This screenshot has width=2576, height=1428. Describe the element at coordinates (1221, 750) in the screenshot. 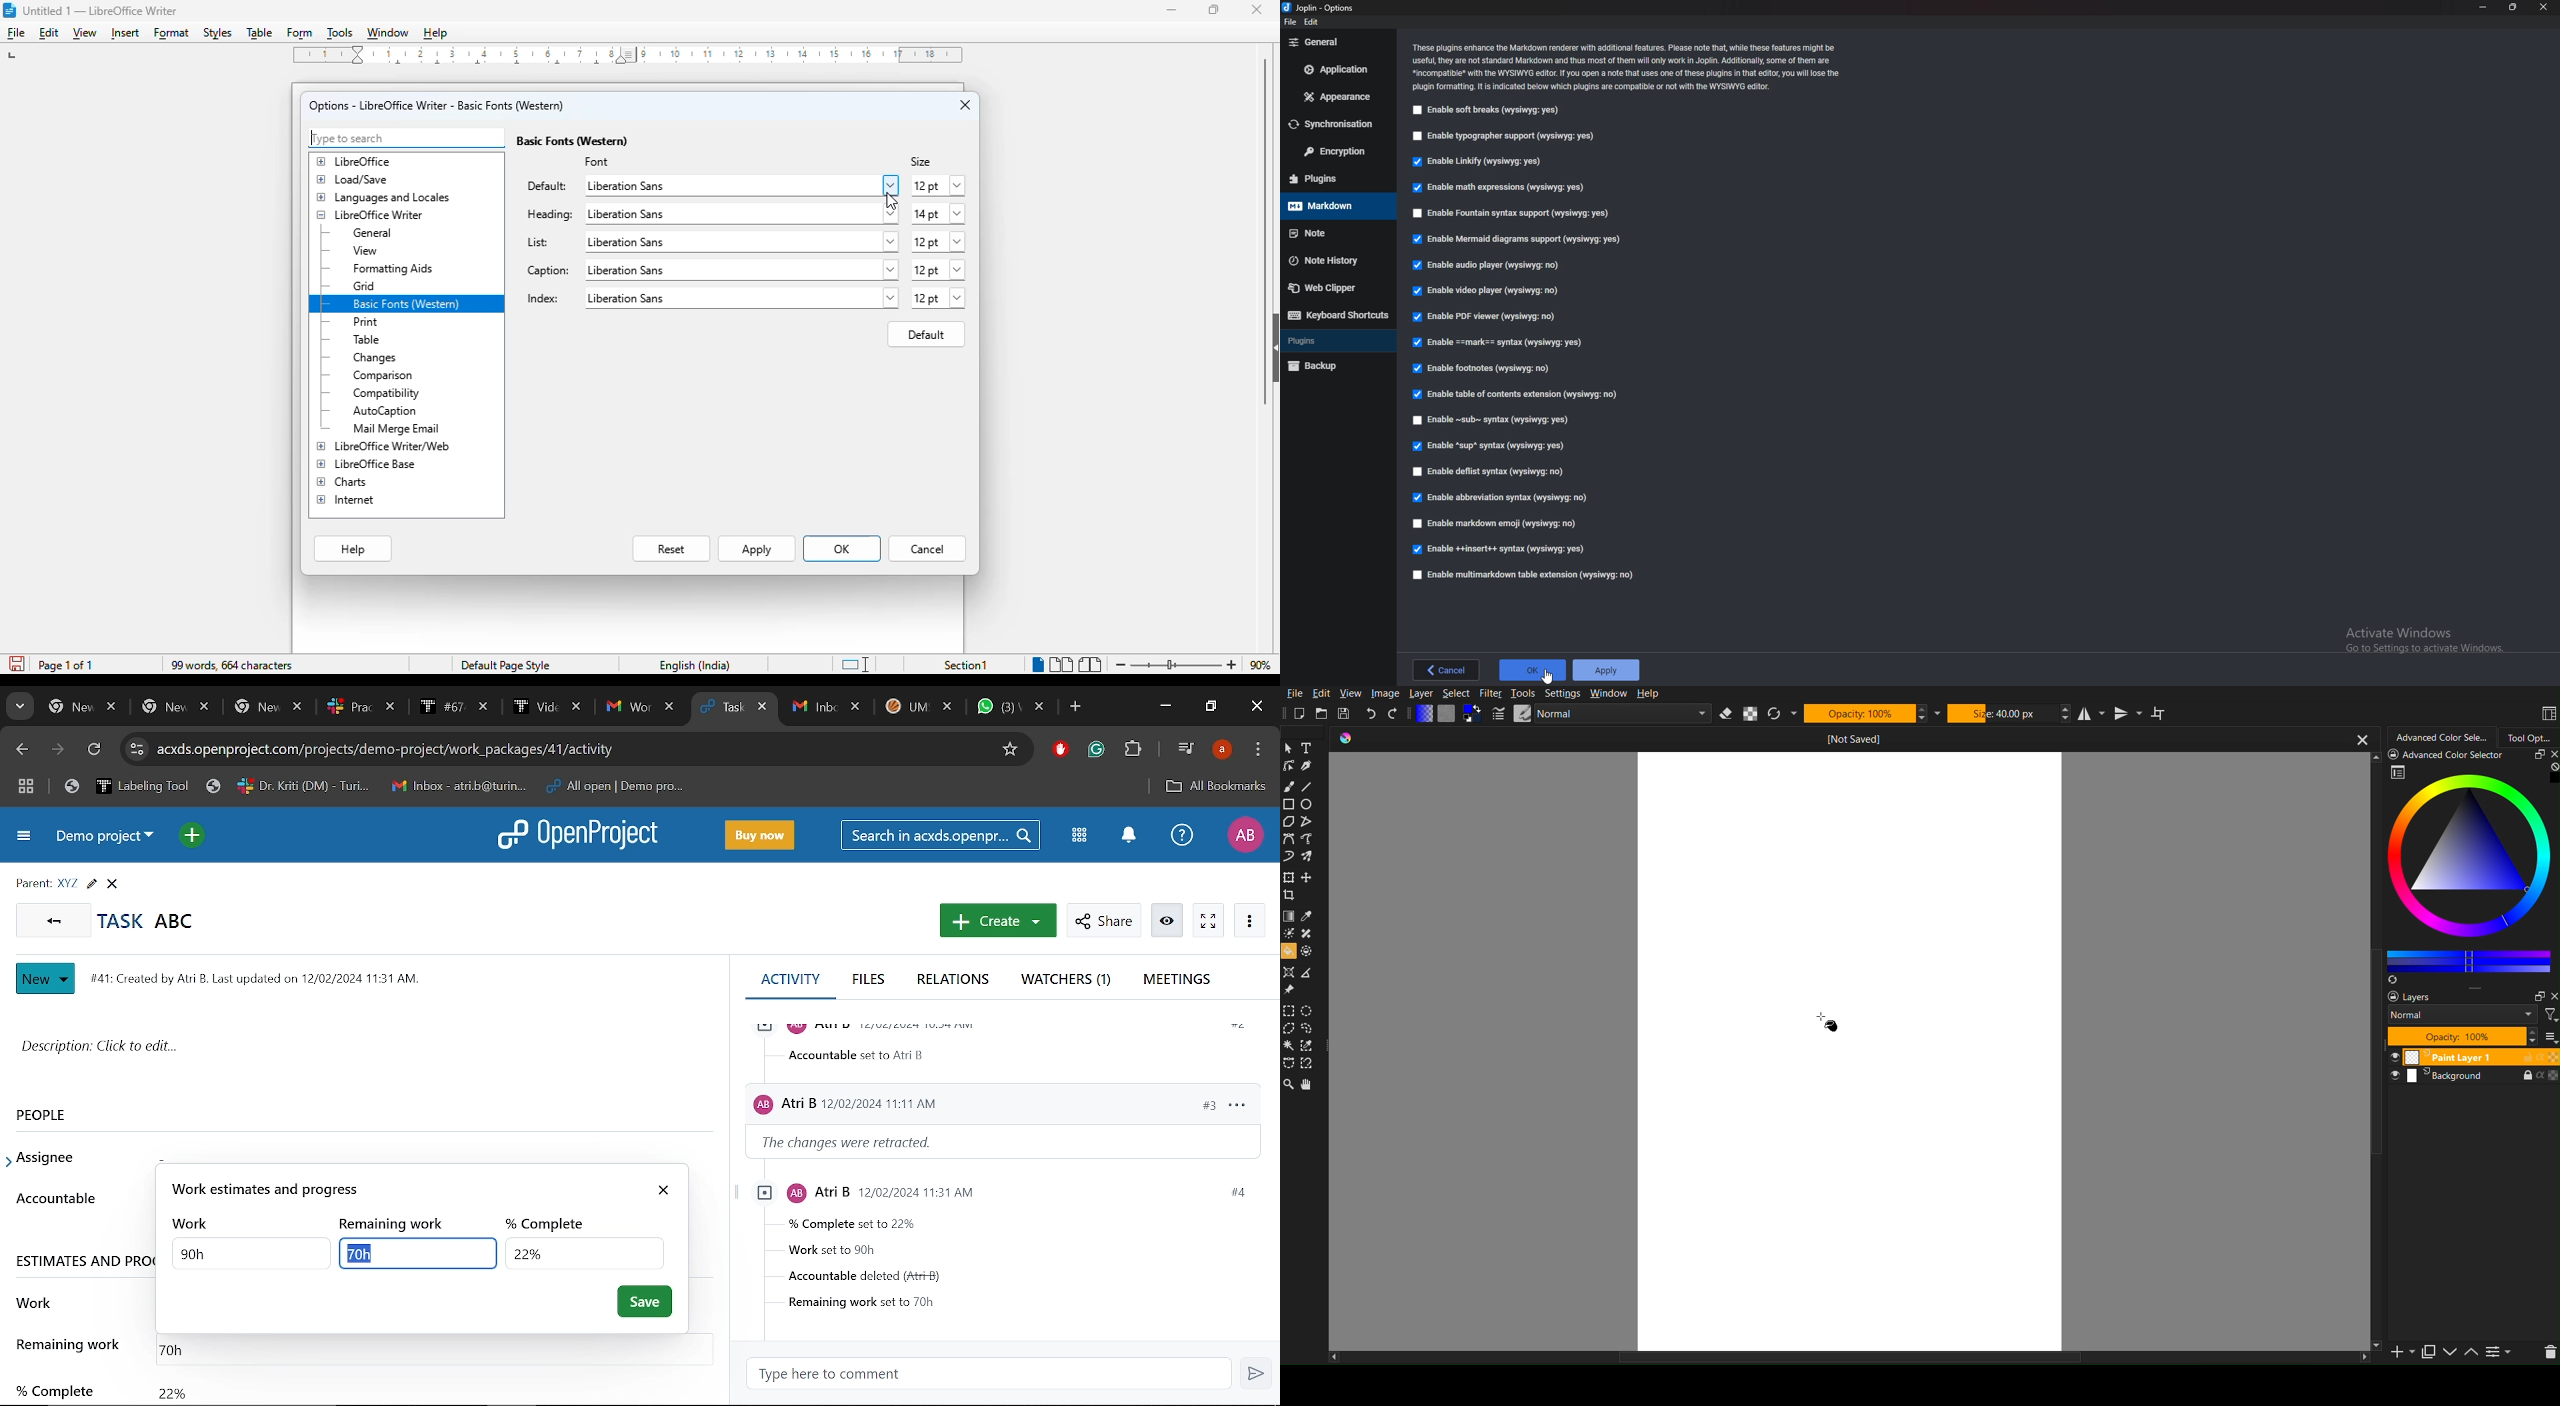

I see `Profile` at that location.